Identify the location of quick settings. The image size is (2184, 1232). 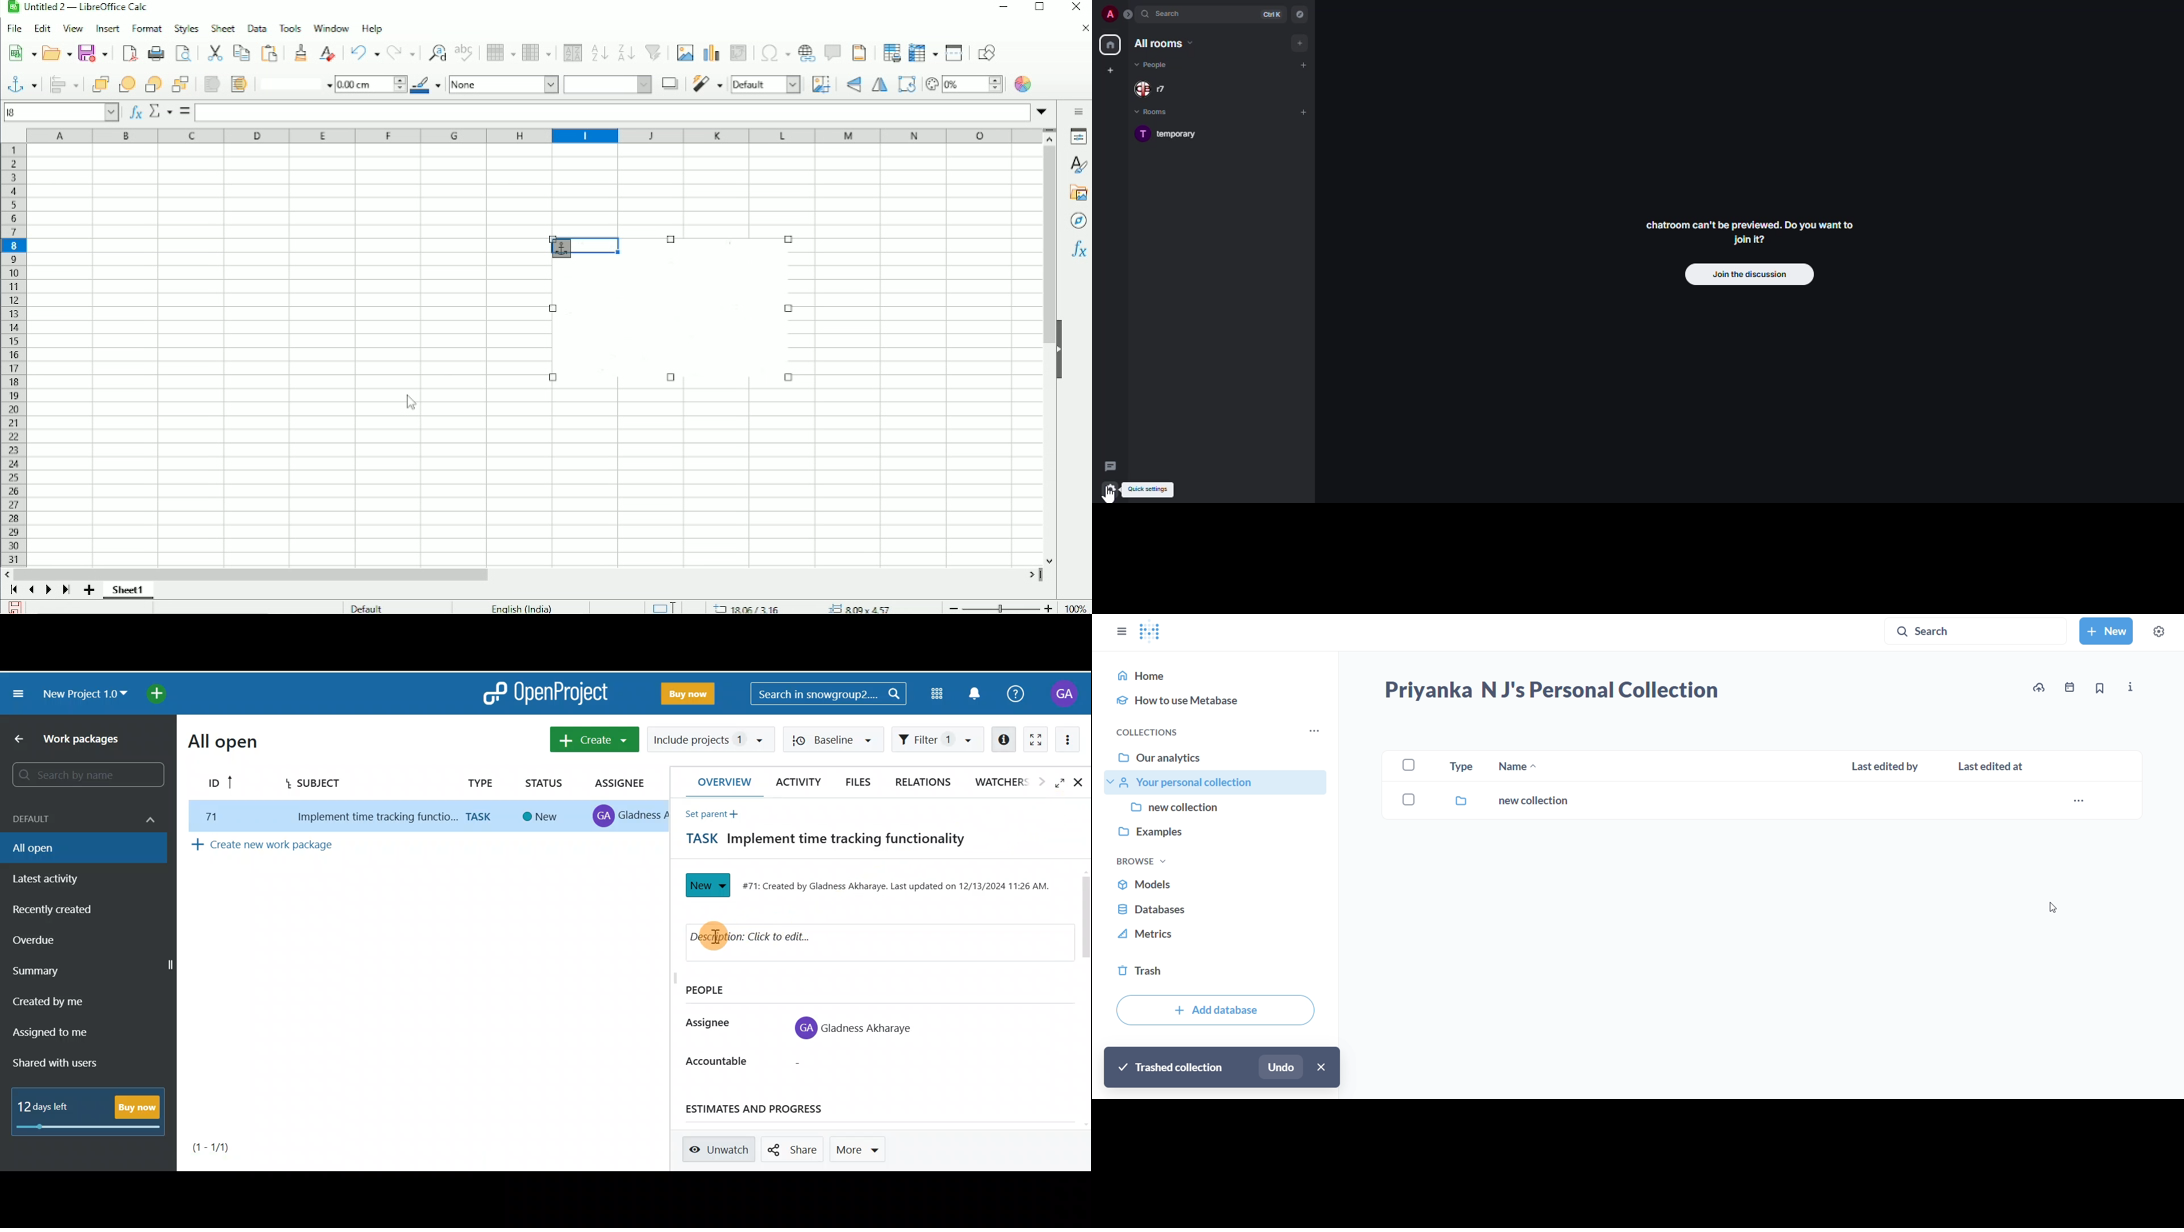
(1148, 489).